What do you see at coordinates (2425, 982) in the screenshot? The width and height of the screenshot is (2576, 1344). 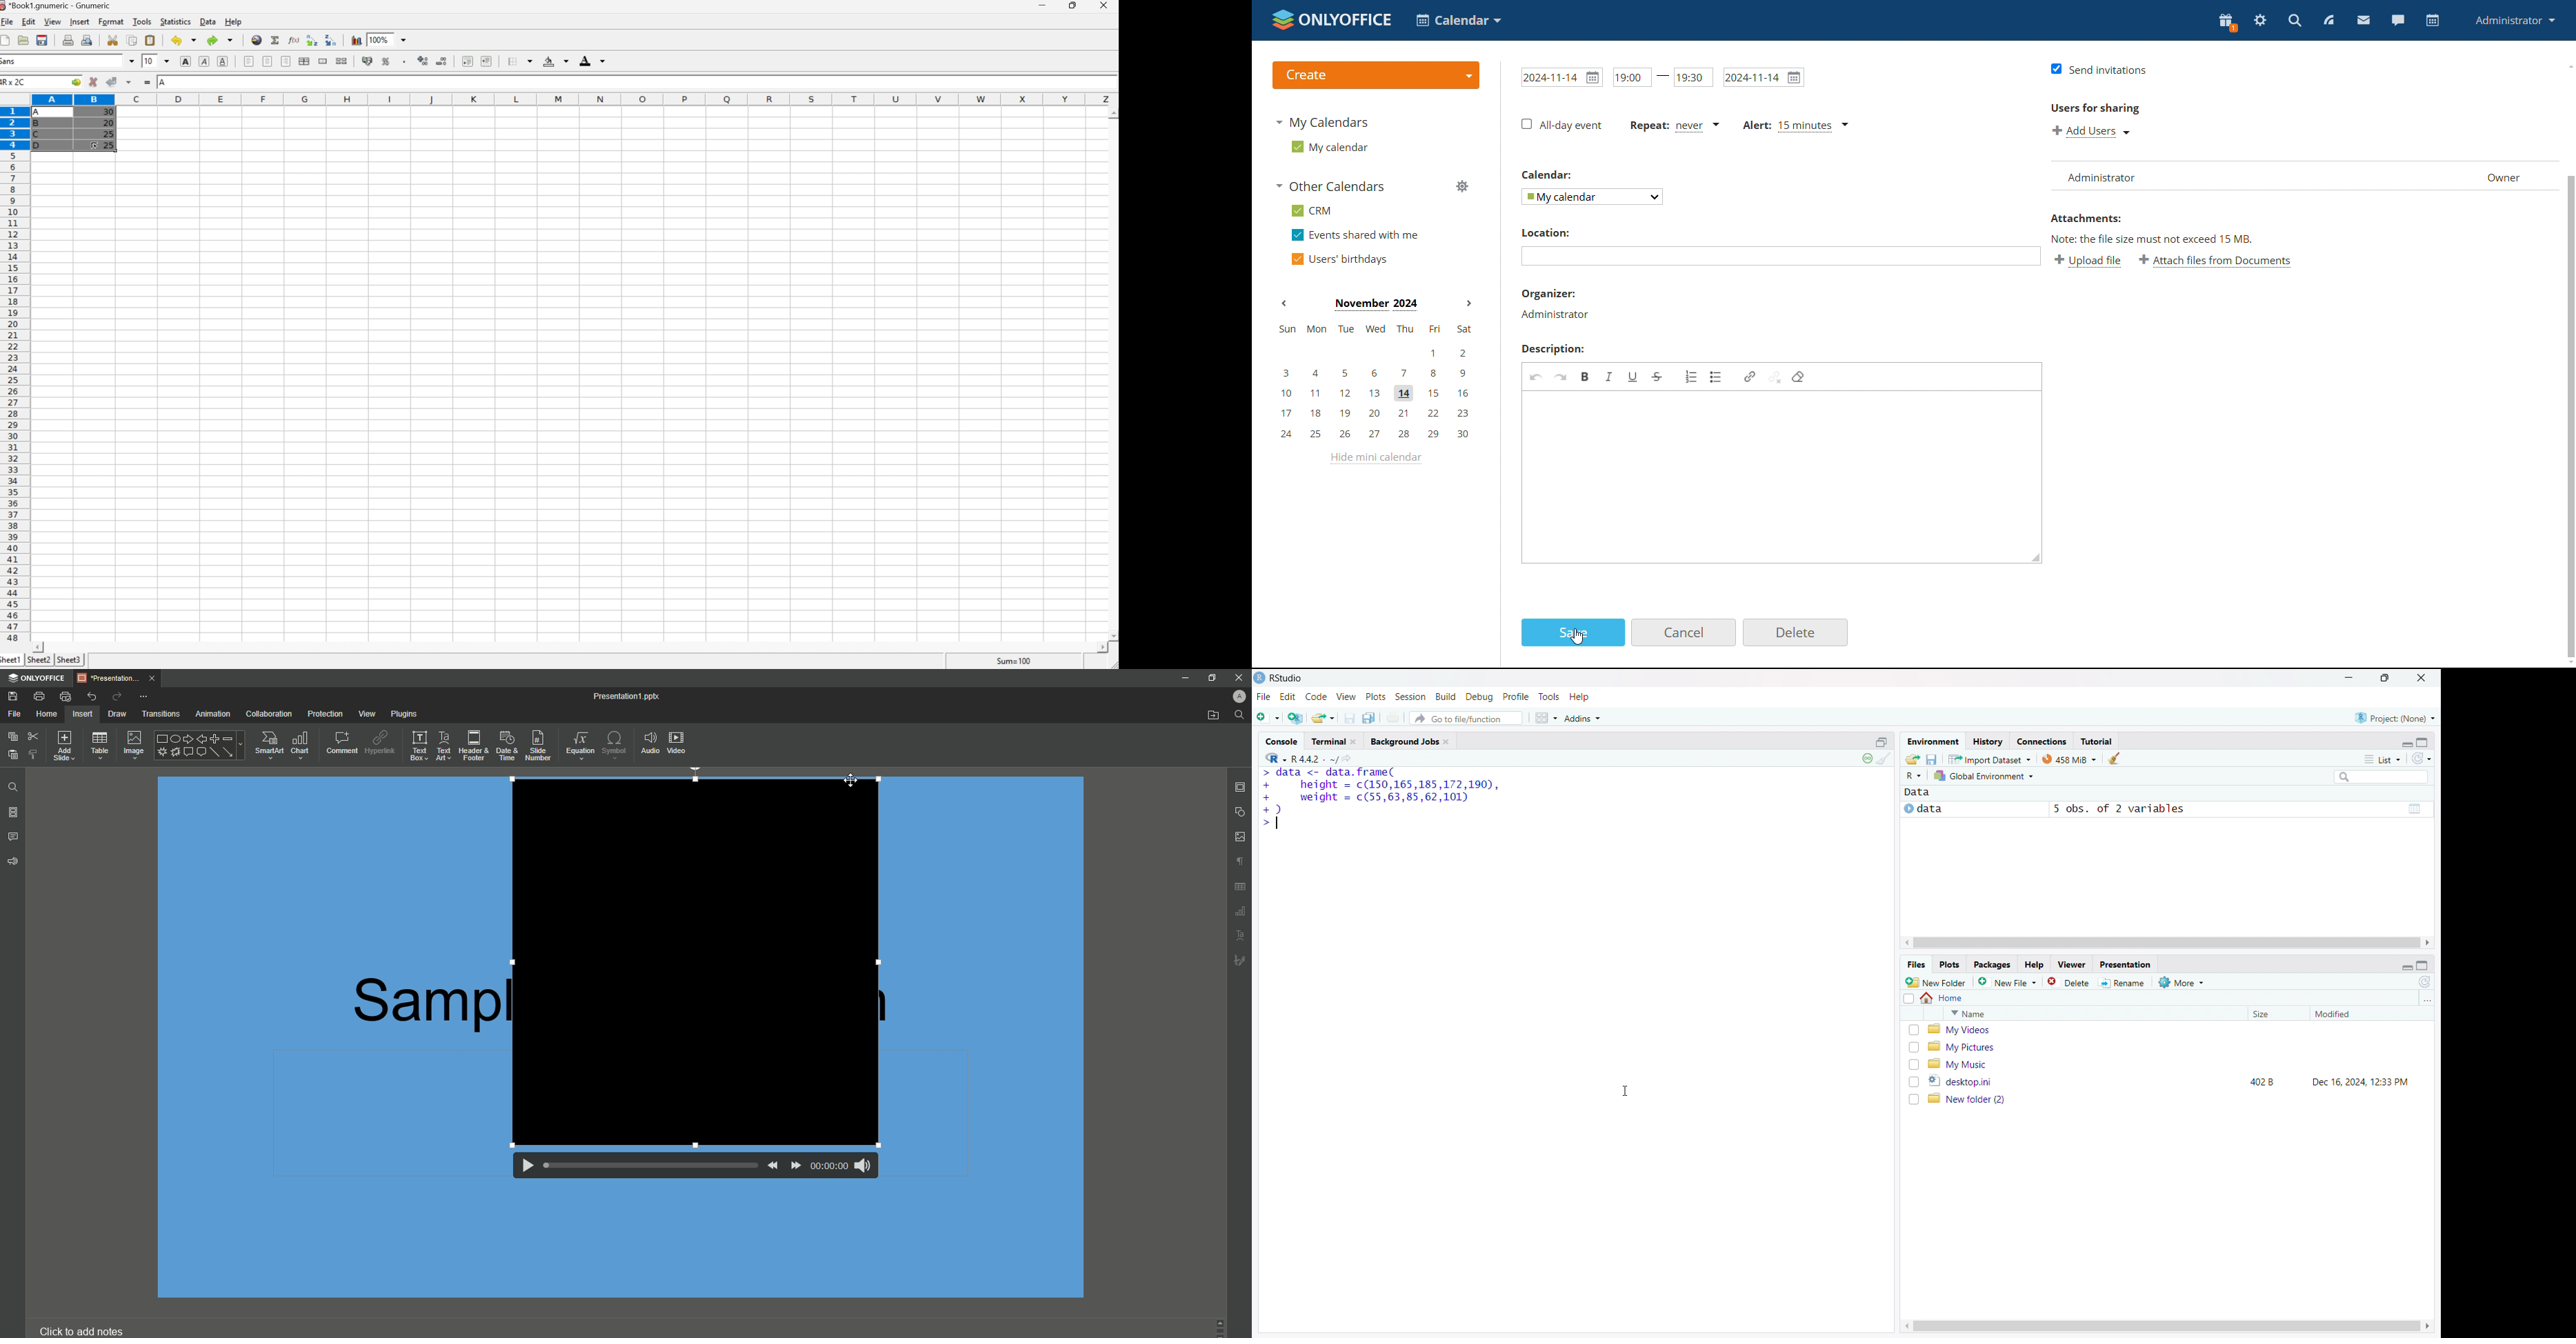 I see `refresh` at bounding box center [2425, 982].